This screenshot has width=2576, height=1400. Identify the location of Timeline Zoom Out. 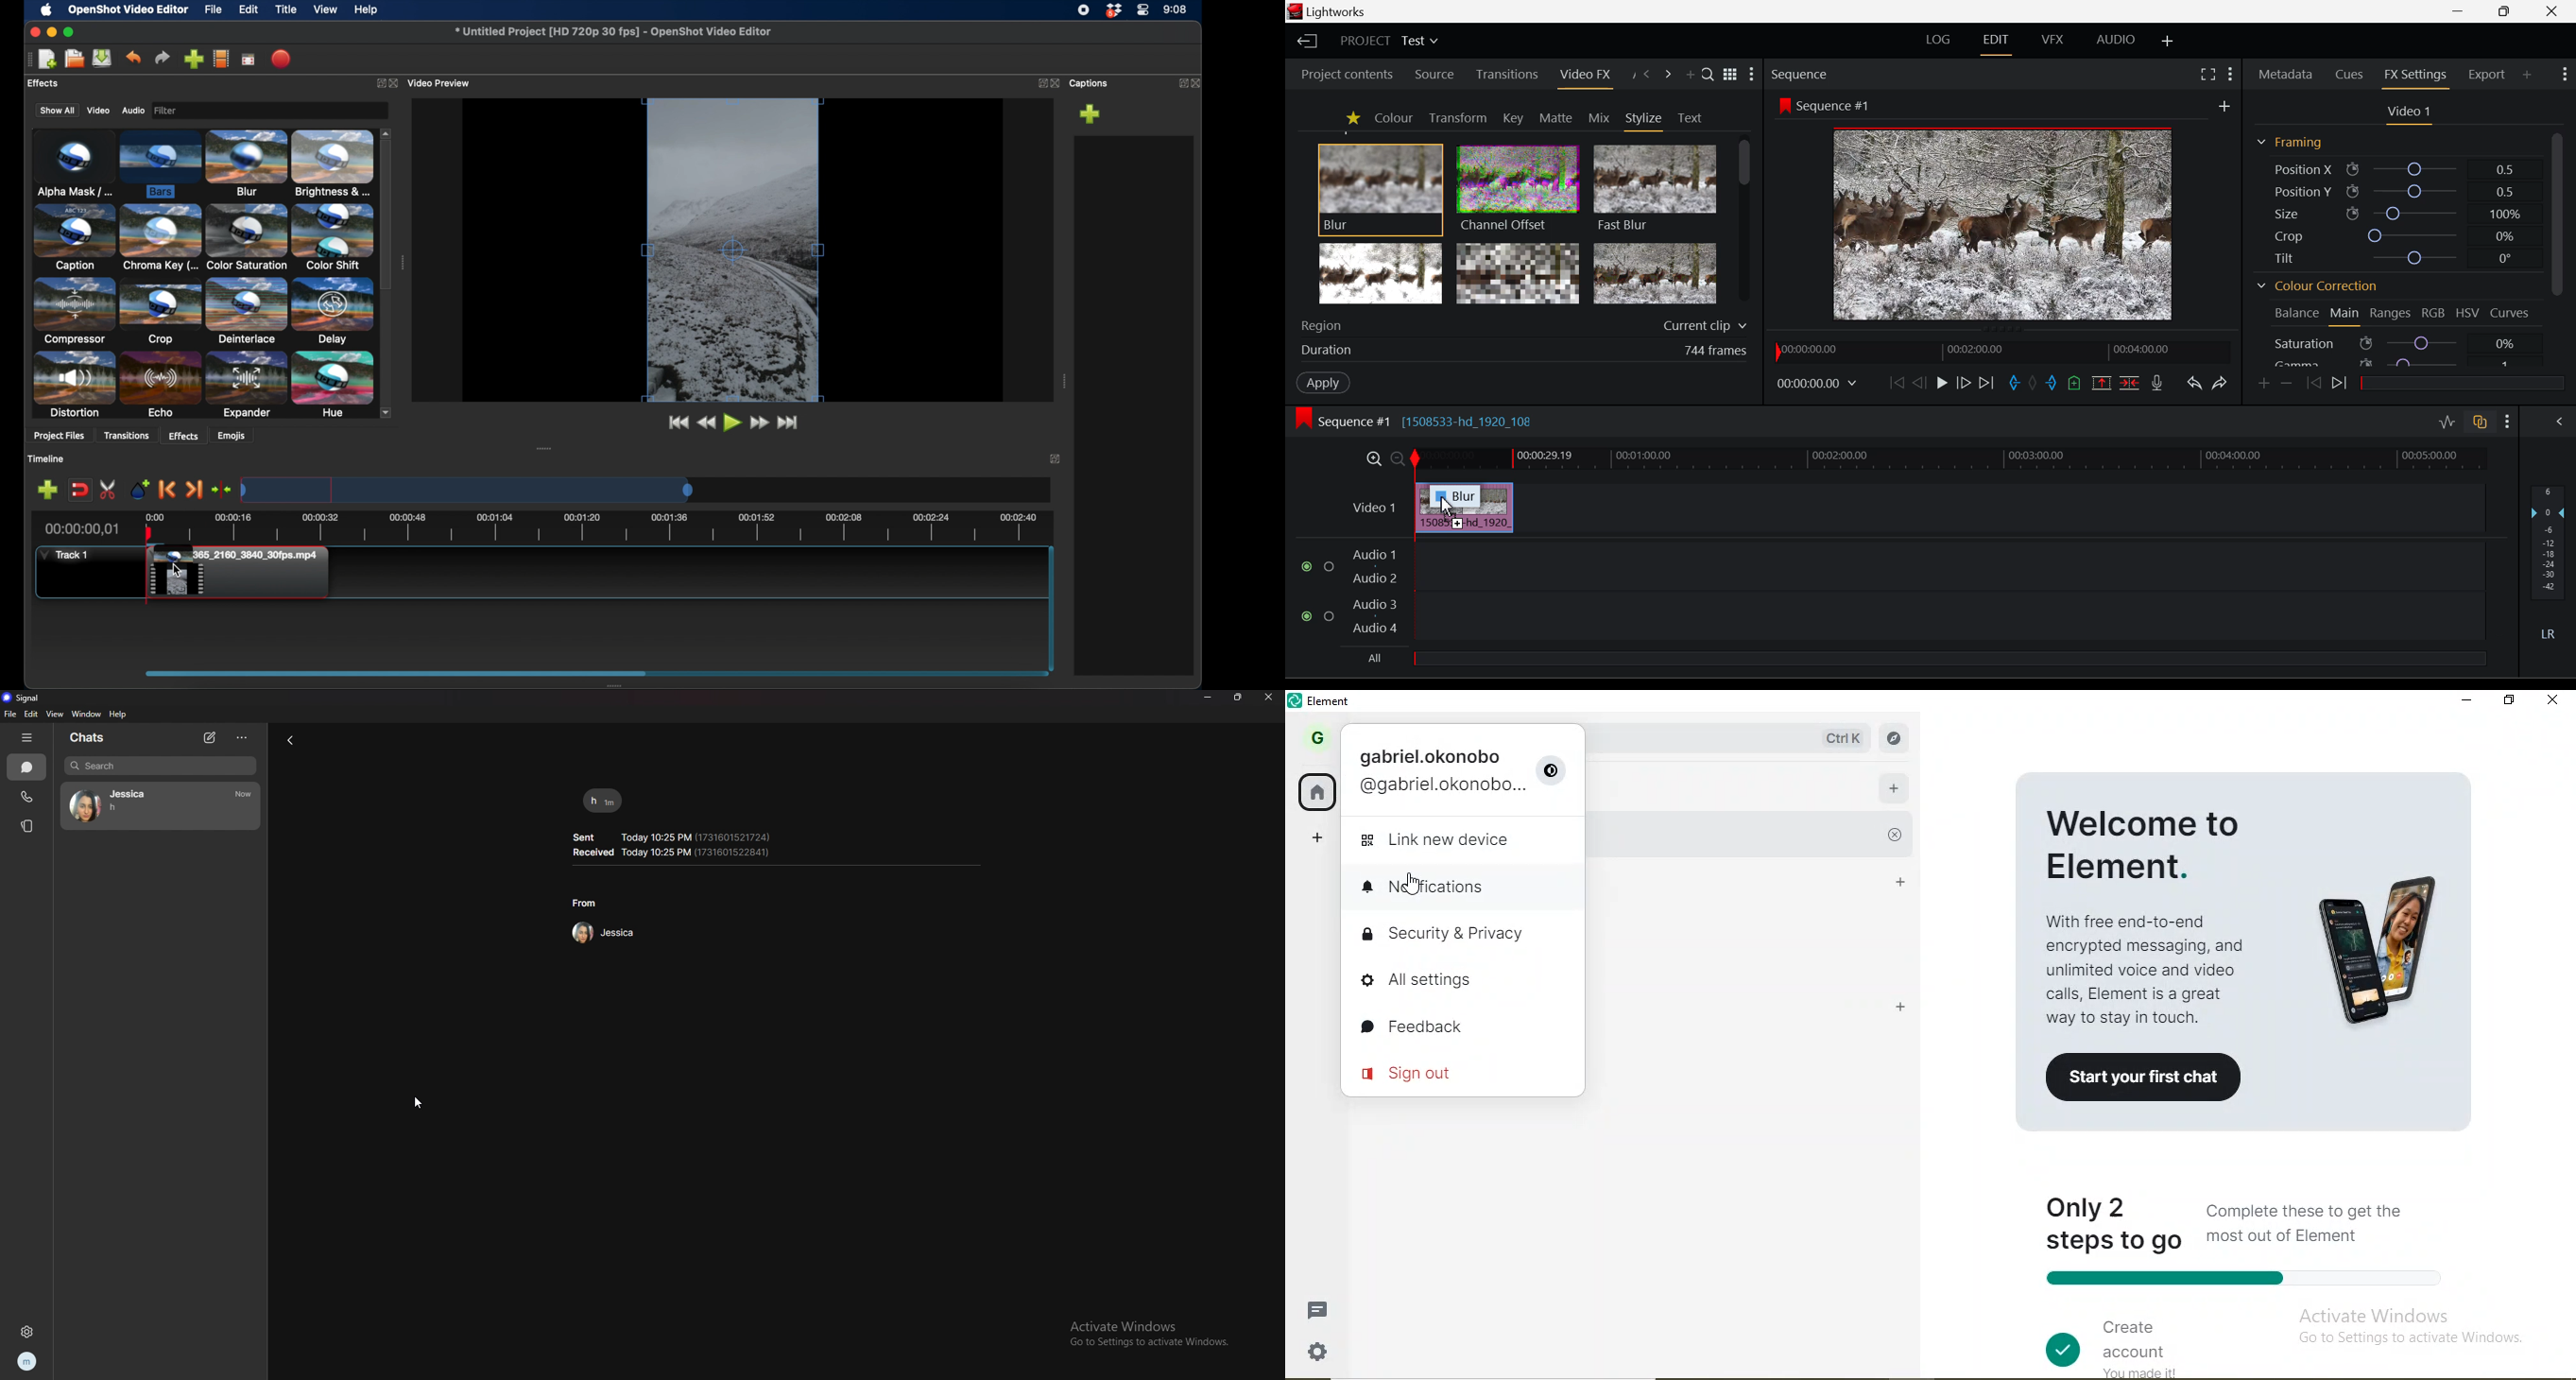
(1397, 458).